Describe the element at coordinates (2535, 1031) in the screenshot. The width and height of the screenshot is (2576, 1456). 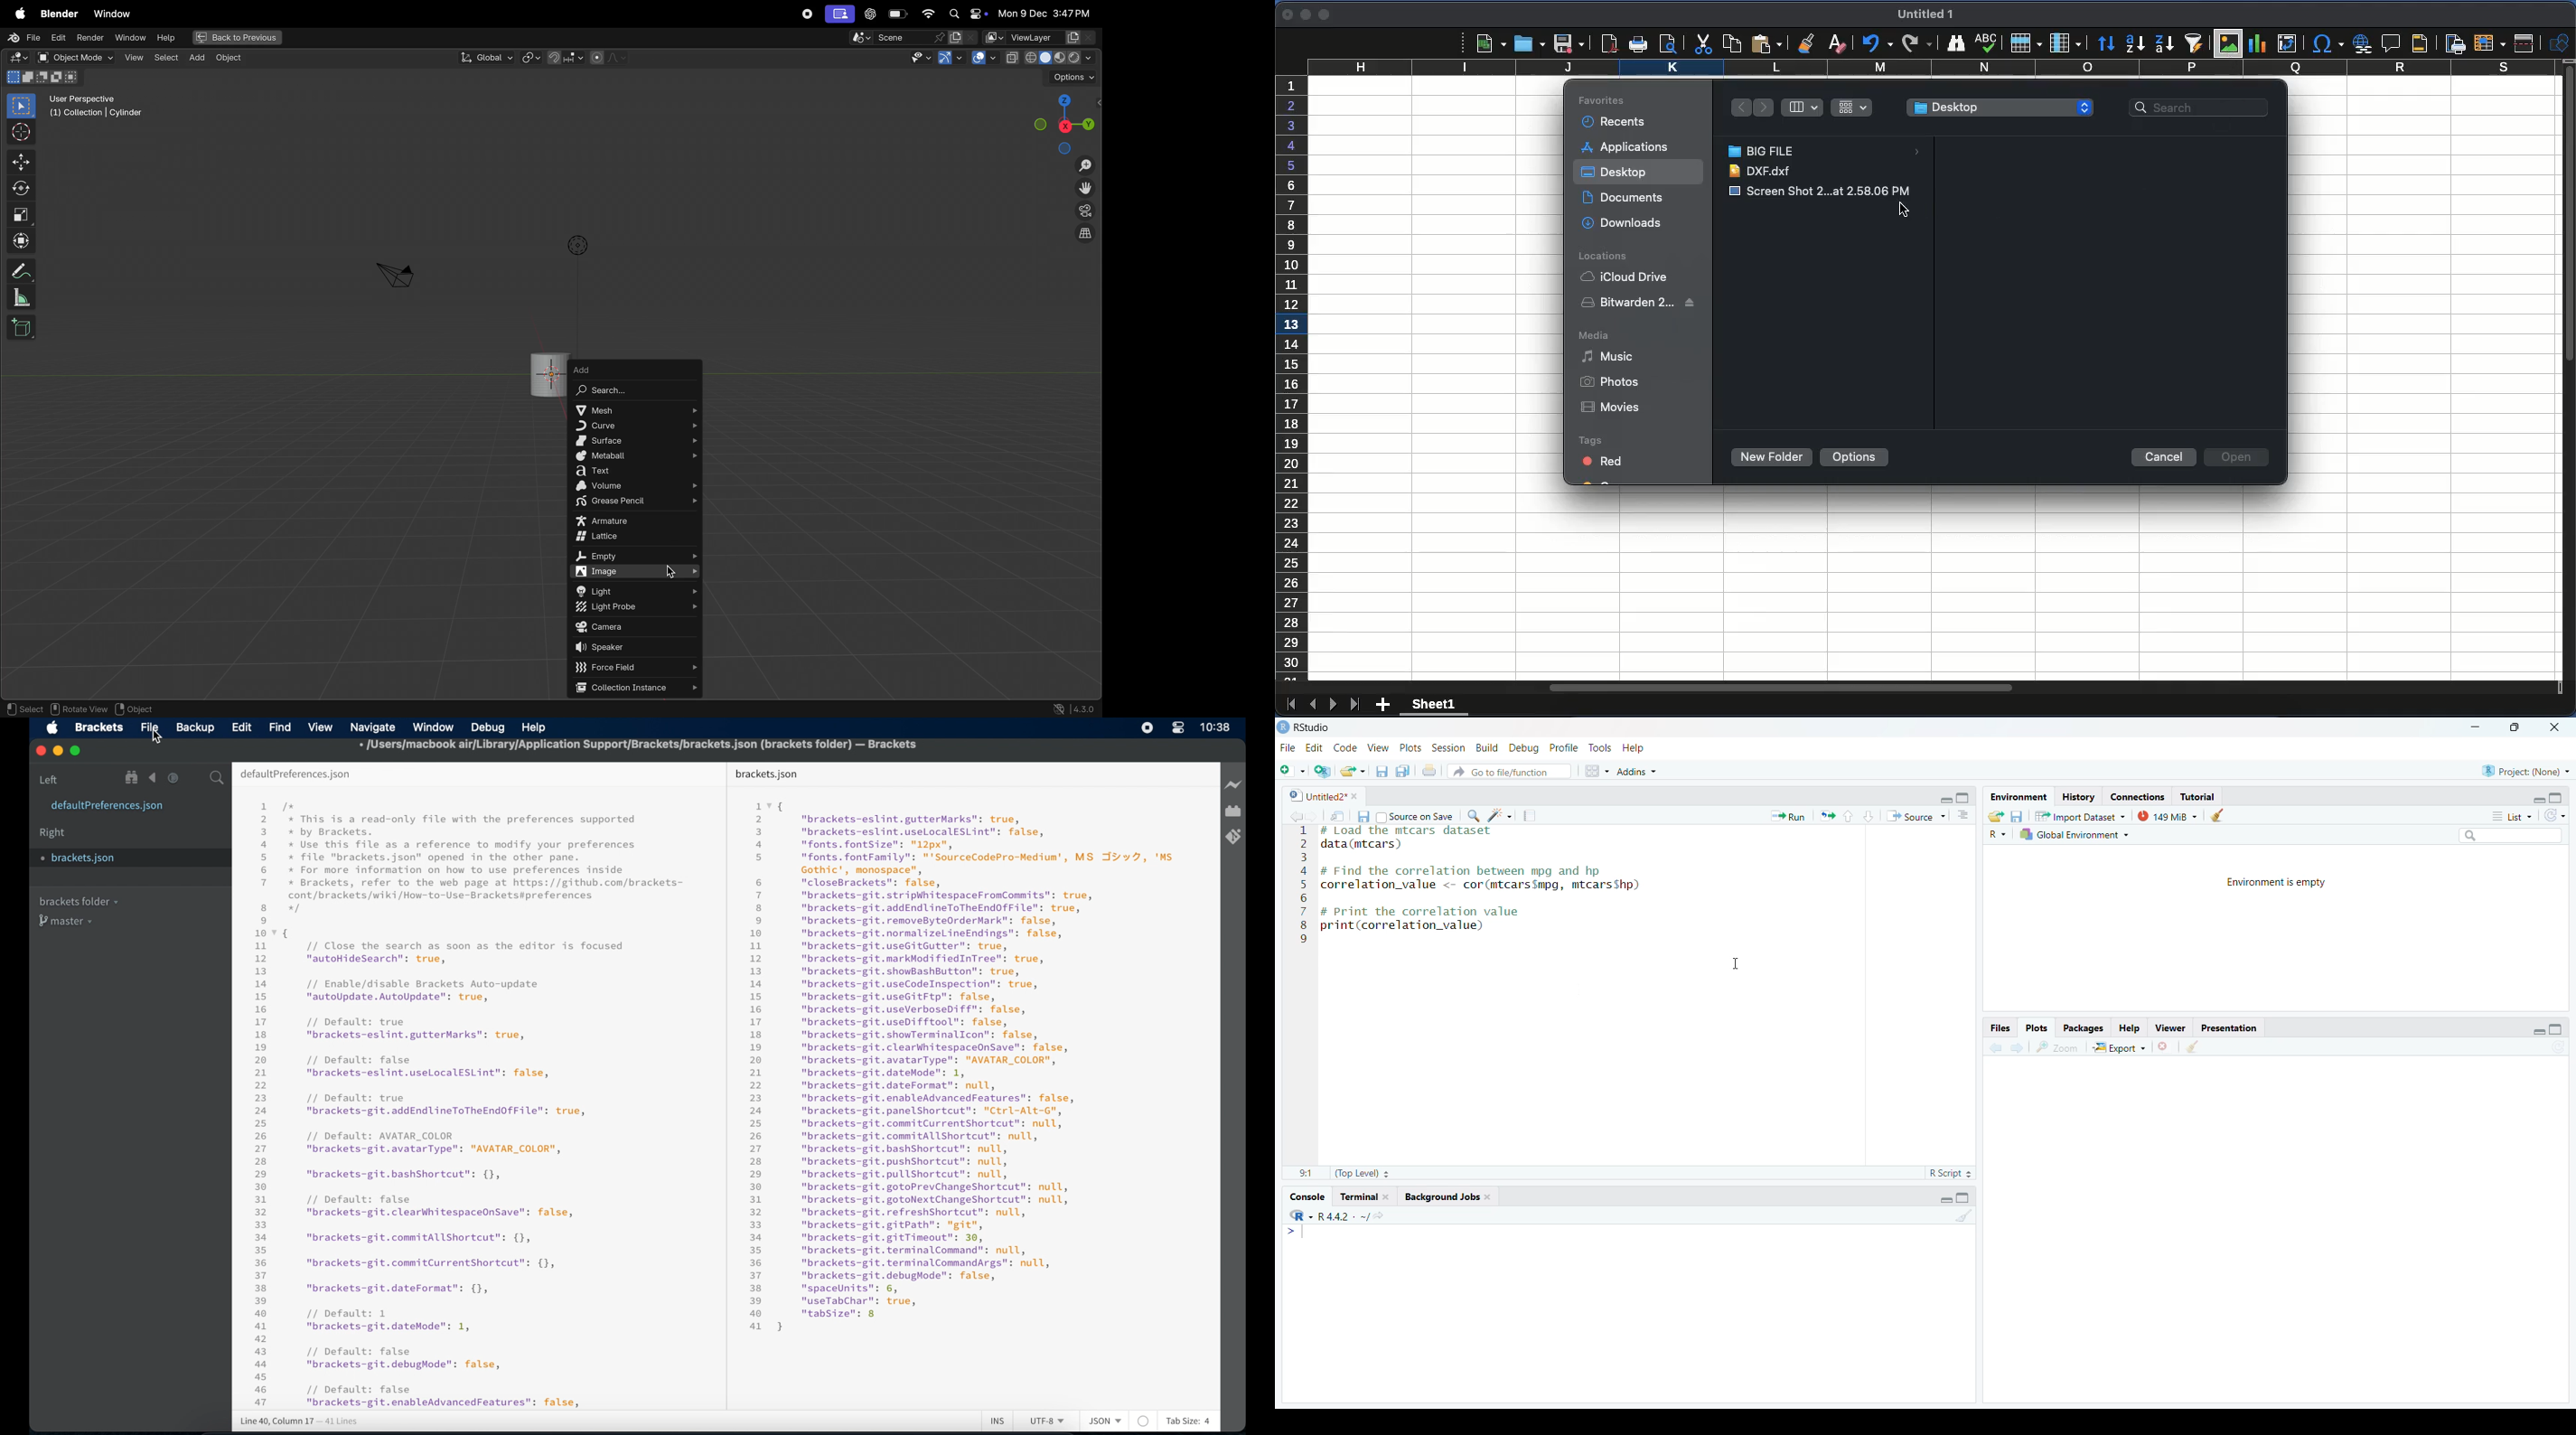
I see `Minimize` at that location.